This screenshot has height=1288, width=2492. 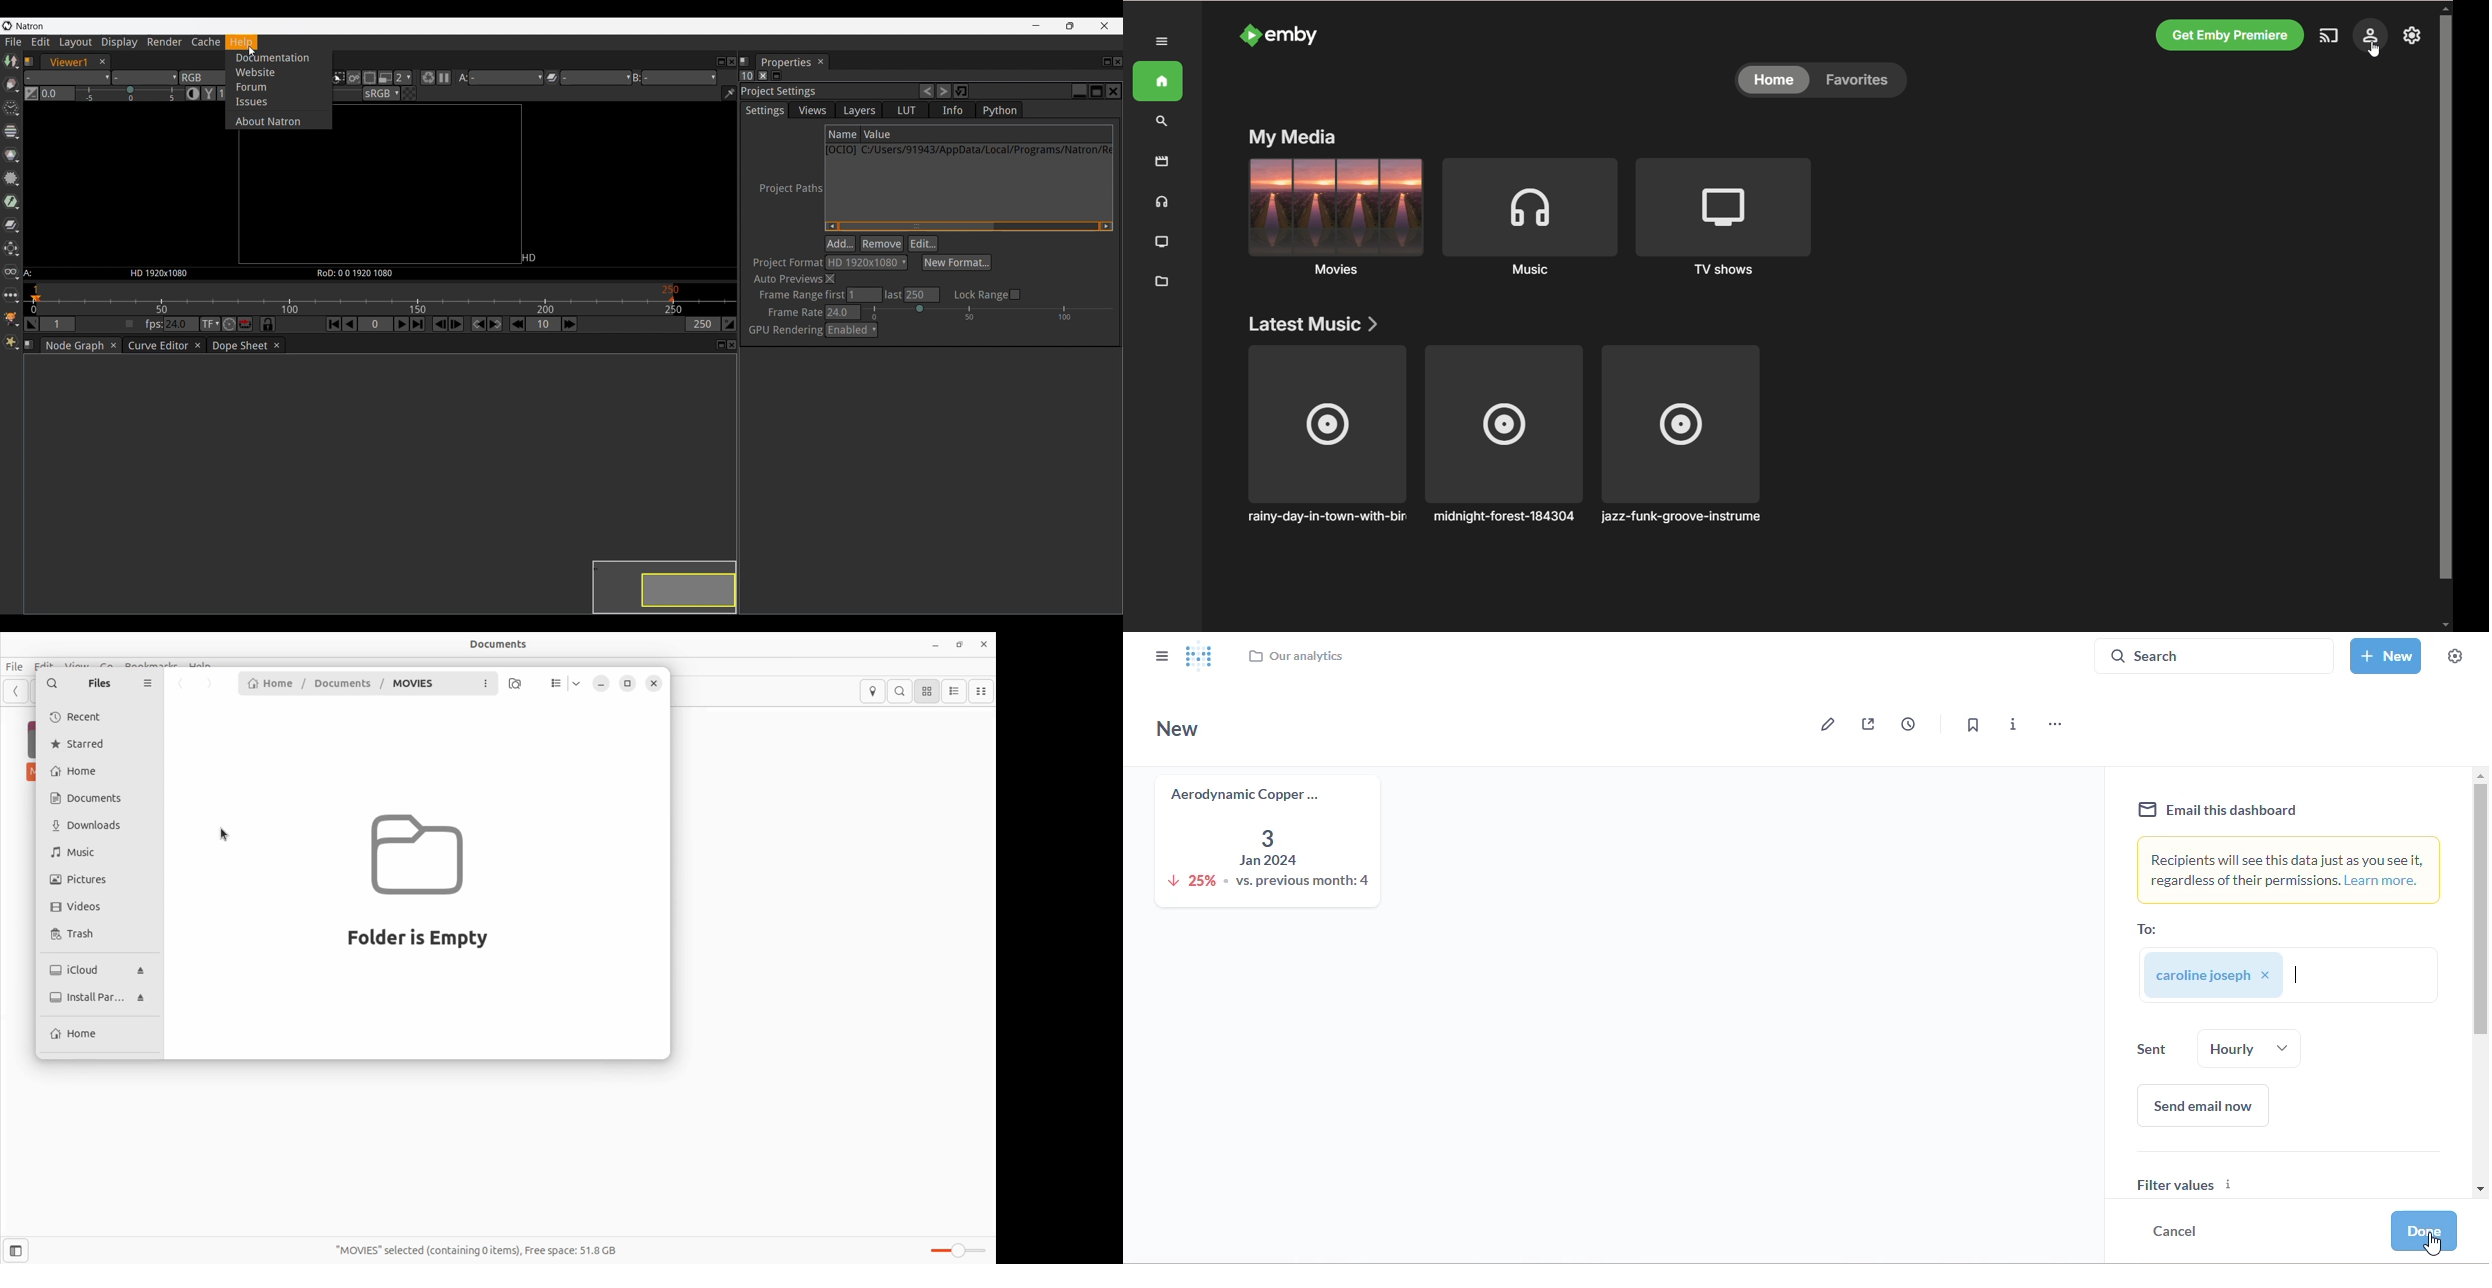 What do you see at coordinates (732, 345) in the screenshot?
I see `Close pane 3` at bounding box center [732, 345].